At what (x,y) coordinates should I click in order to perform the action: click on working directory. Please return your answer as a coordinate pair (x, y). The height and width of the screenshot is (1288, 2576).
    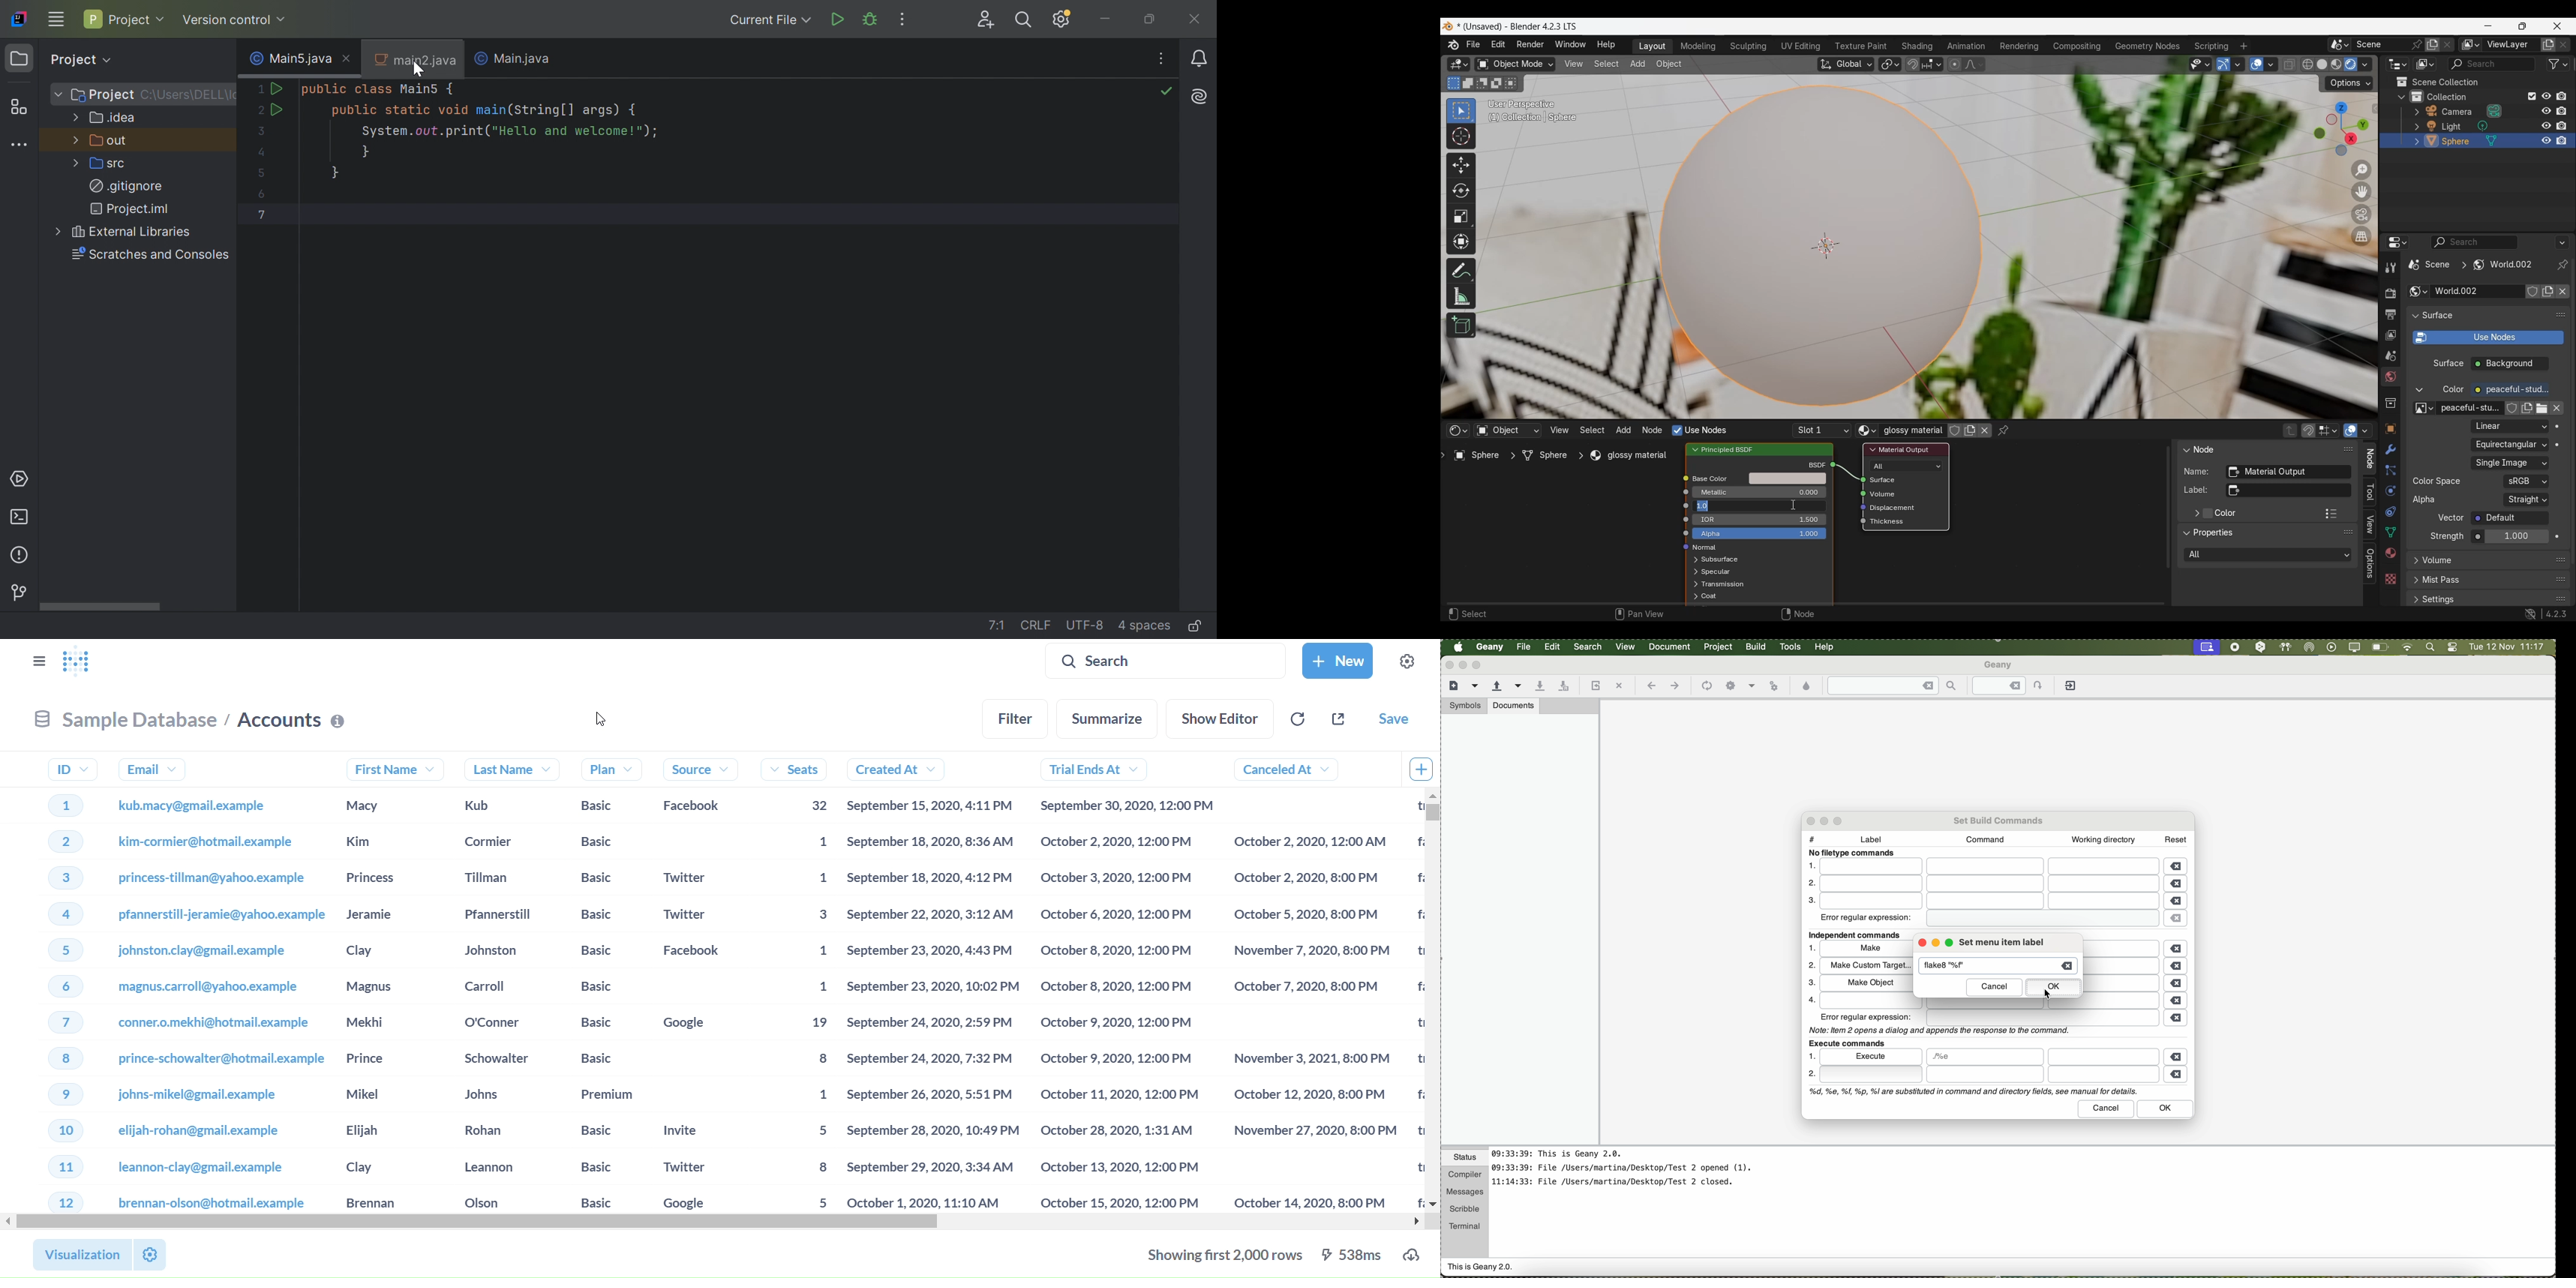
    Looking at the image, I should click on (2104, 839).